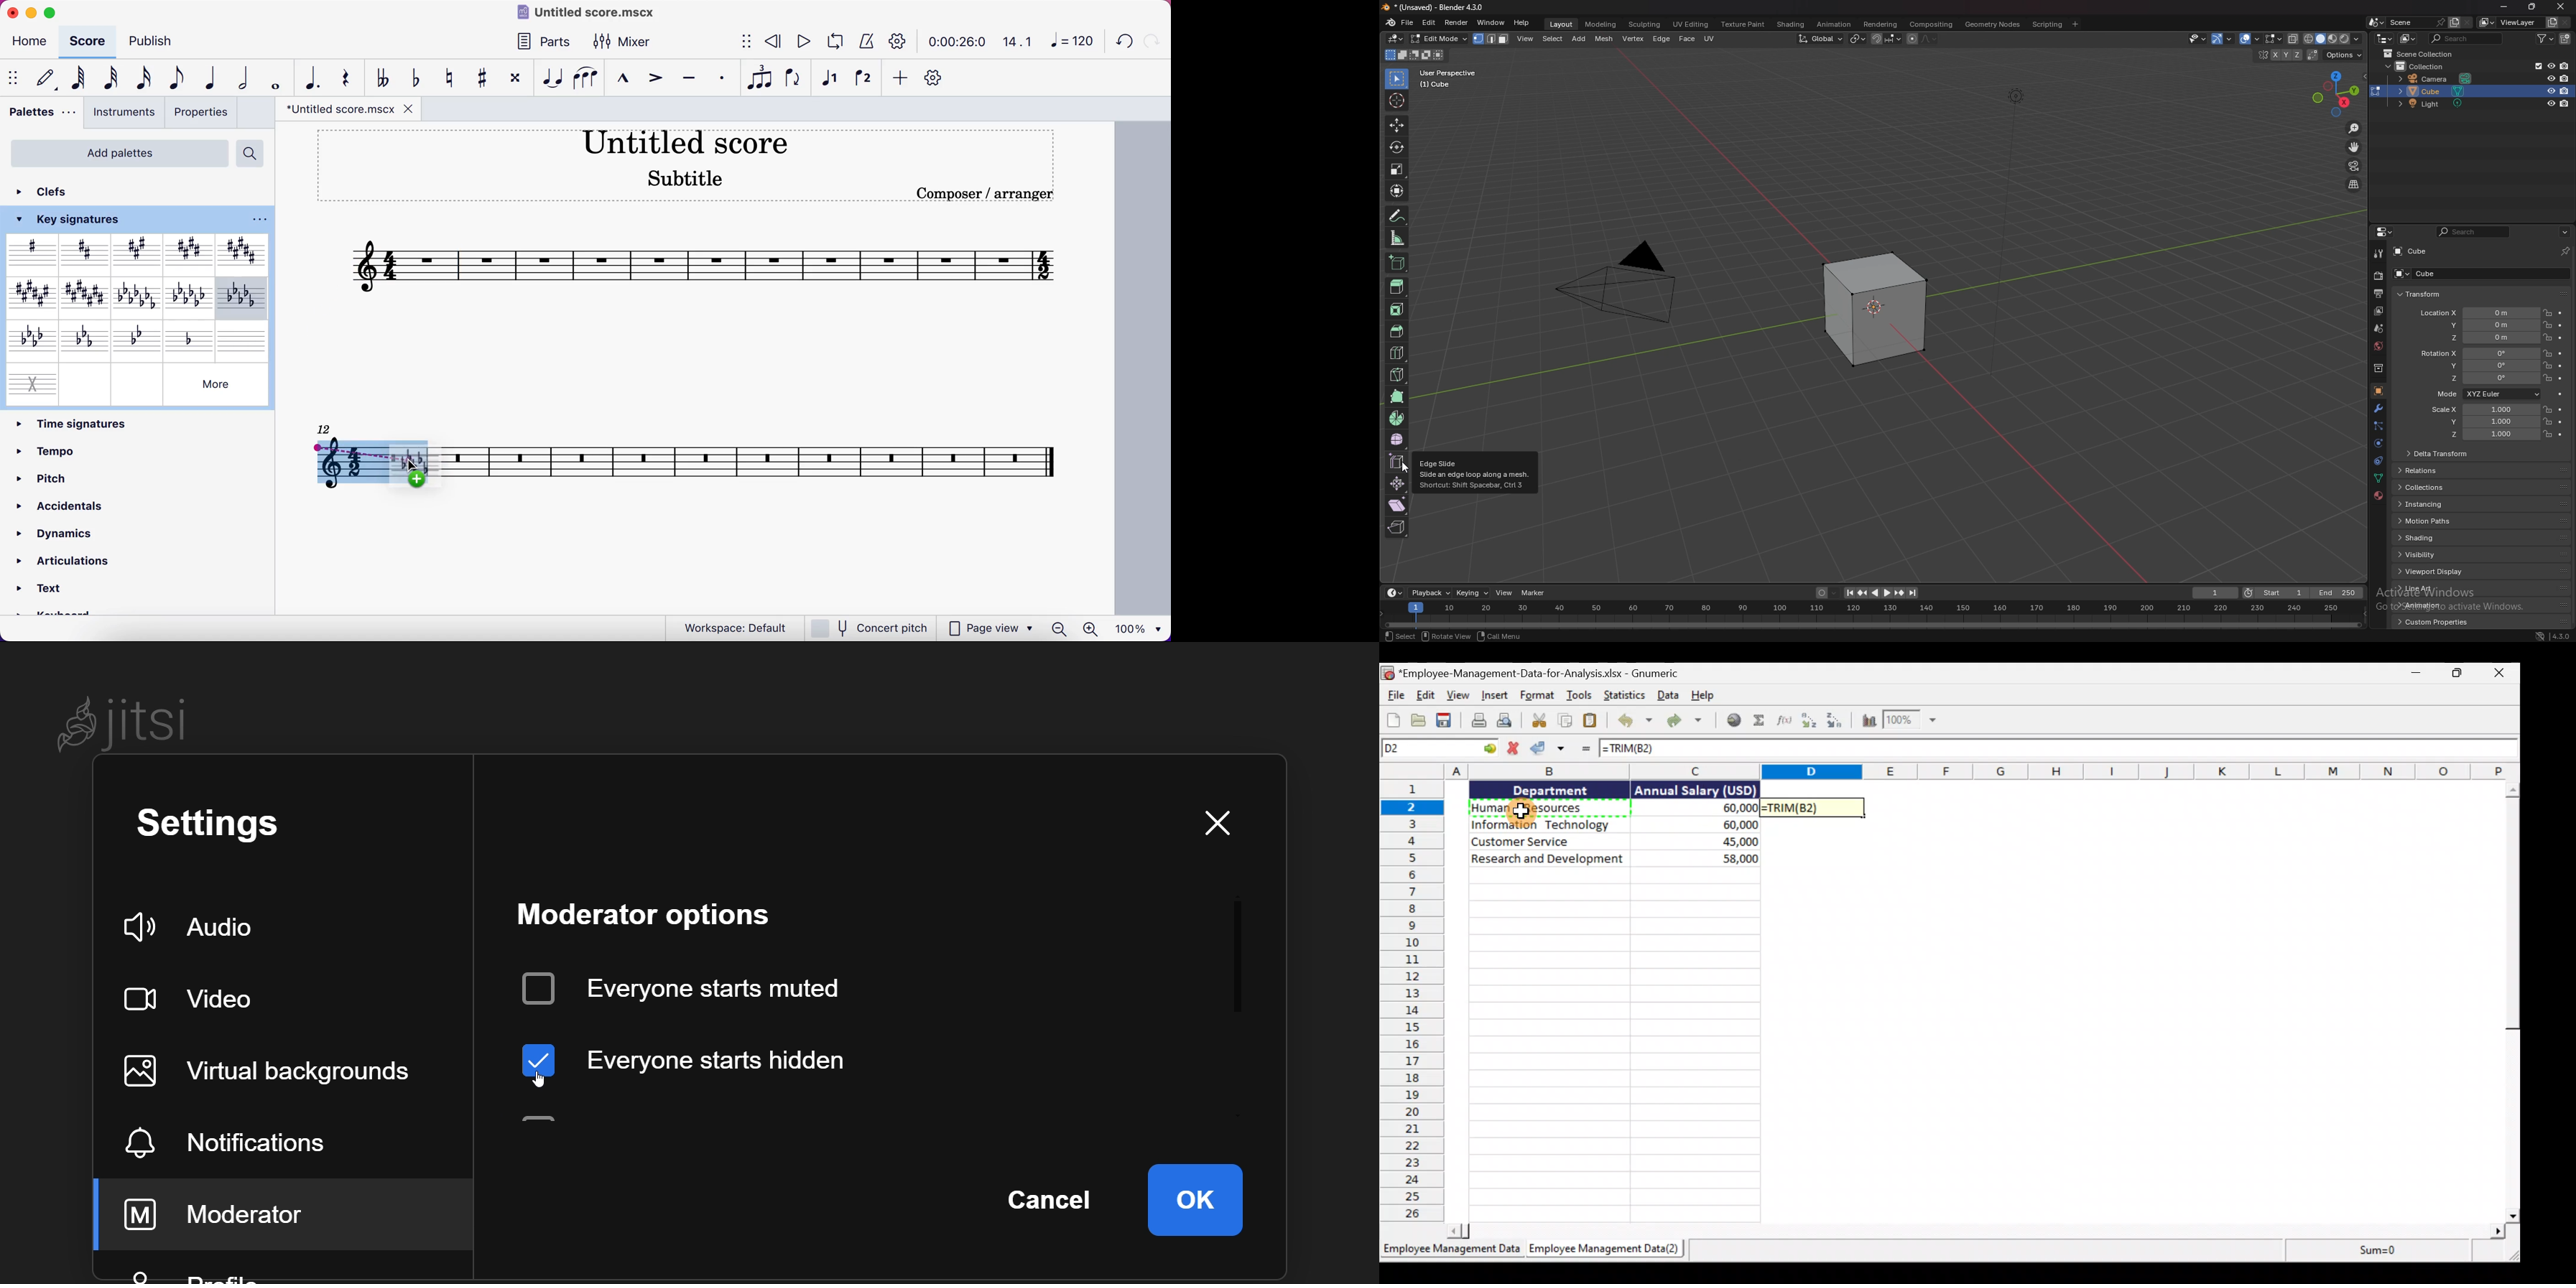  I want to click on publish, so click(155, 41).